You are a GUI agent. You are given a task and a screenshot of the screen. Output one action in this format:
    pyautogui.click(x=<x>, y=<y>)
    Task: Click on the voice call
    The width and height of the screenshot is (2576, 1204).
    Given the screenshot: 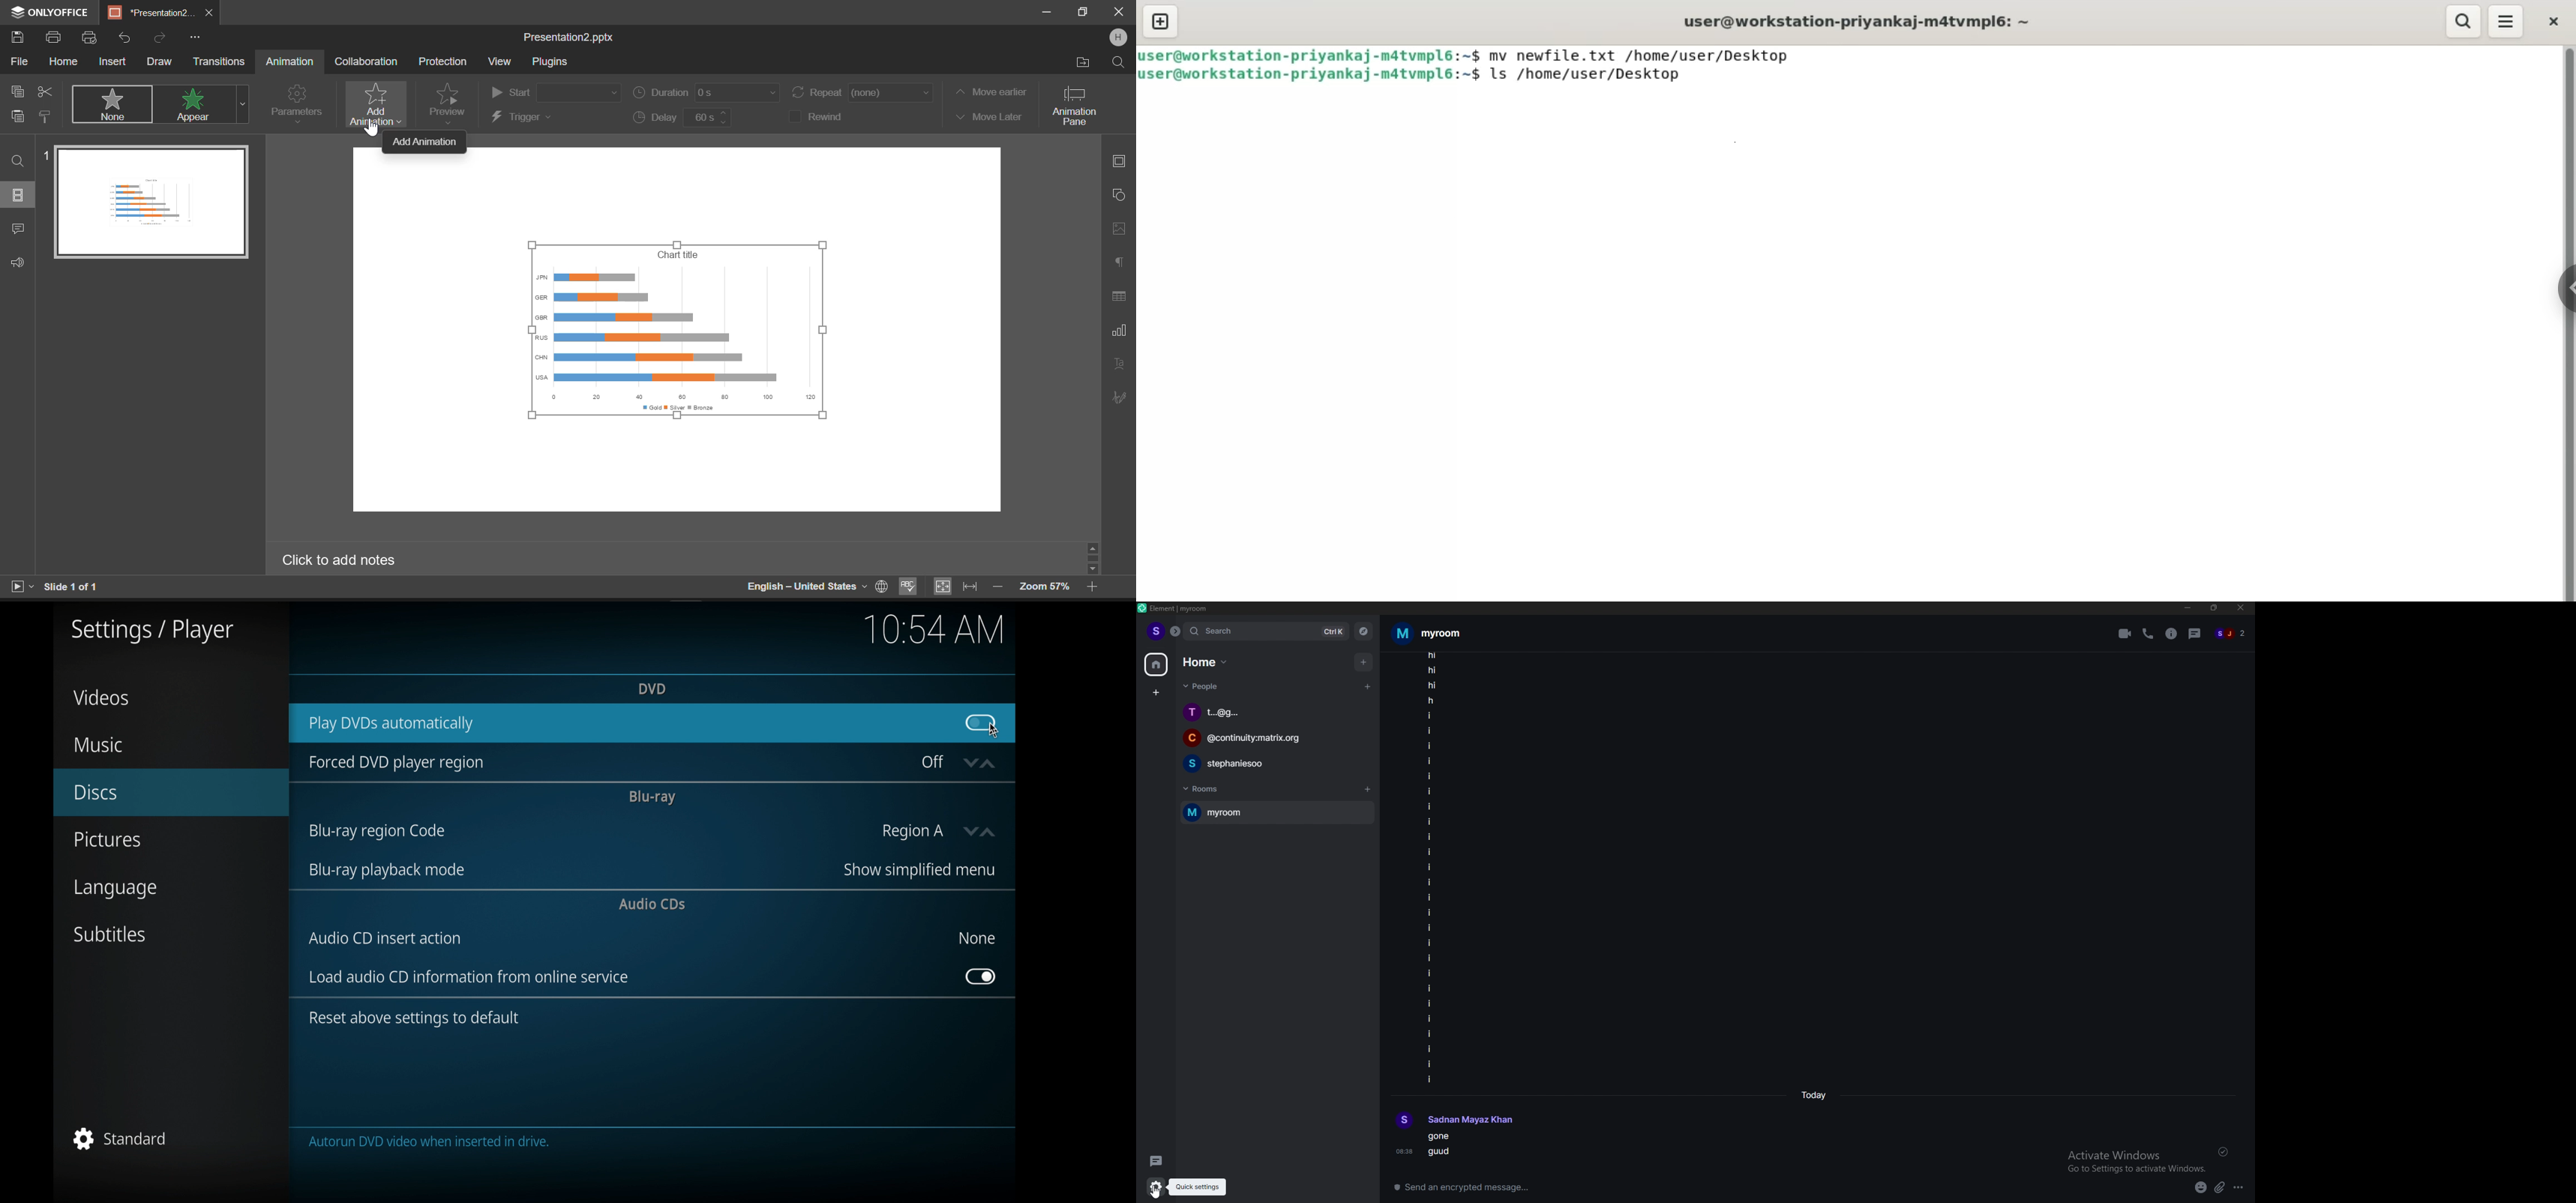 What is the action you would take?
    pyautogui.click(x=2148, y=634)
    